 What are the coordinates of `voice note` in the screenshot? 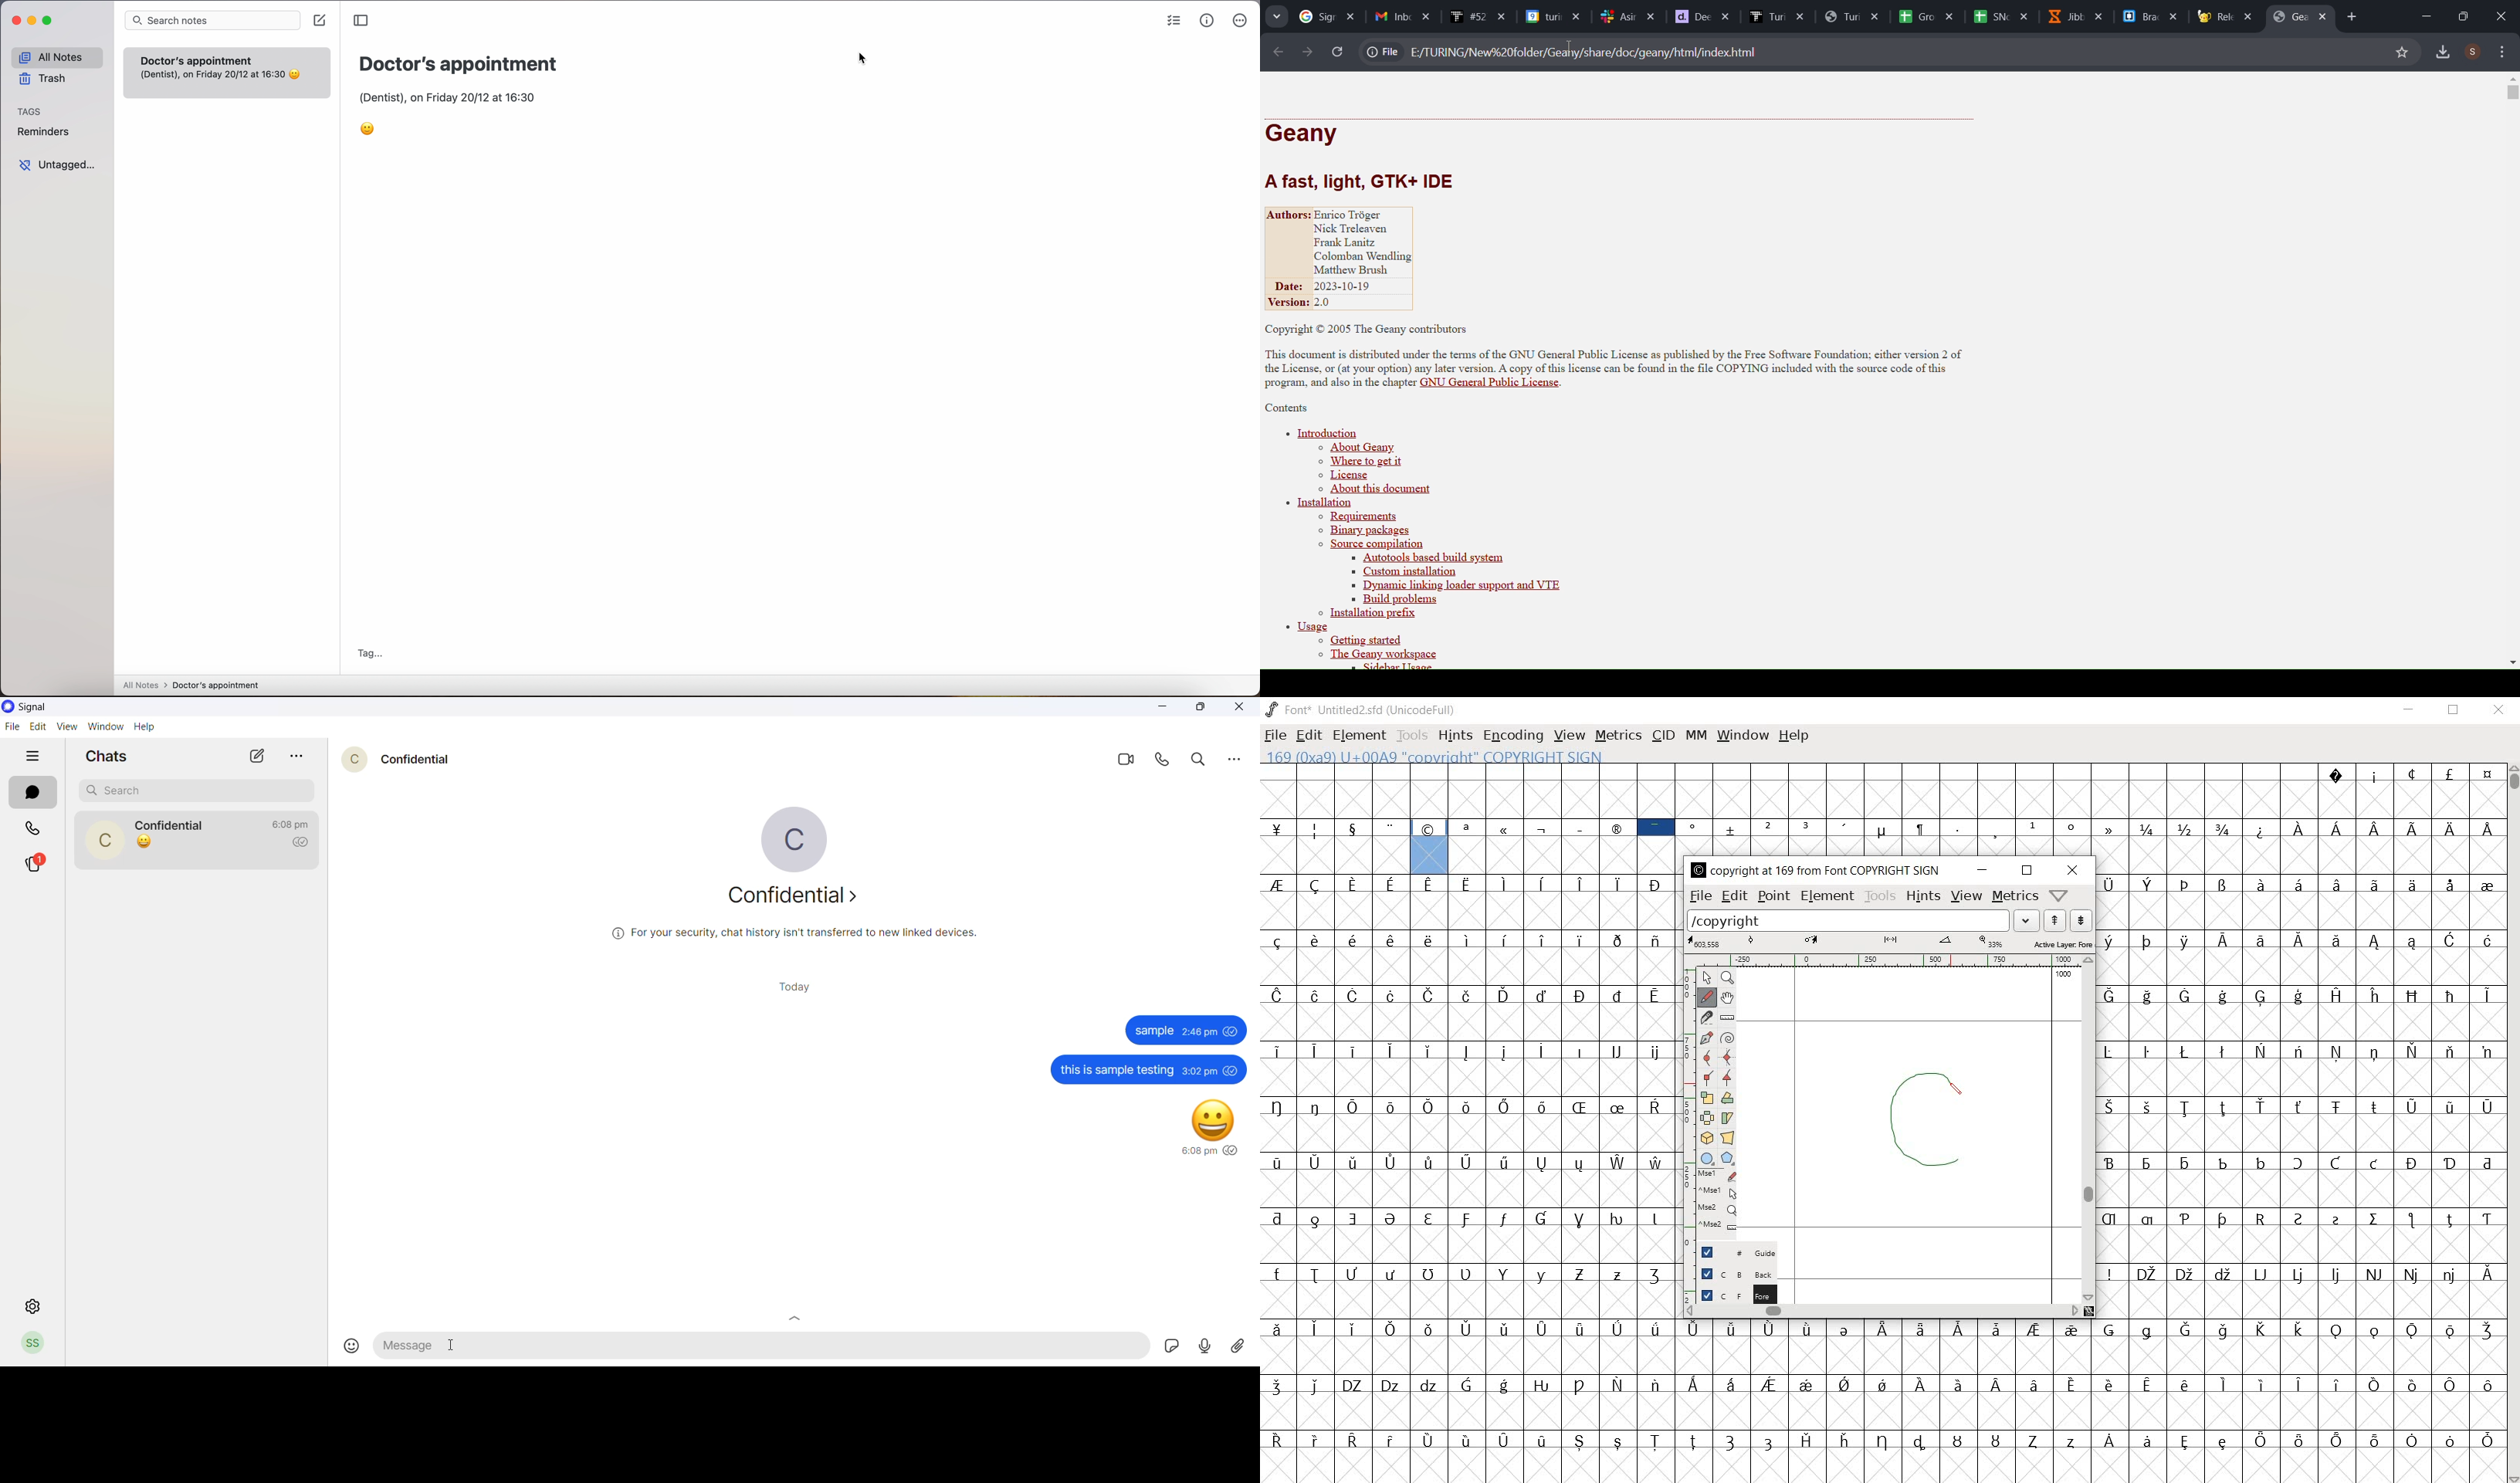 It's located at (1206, 1346).